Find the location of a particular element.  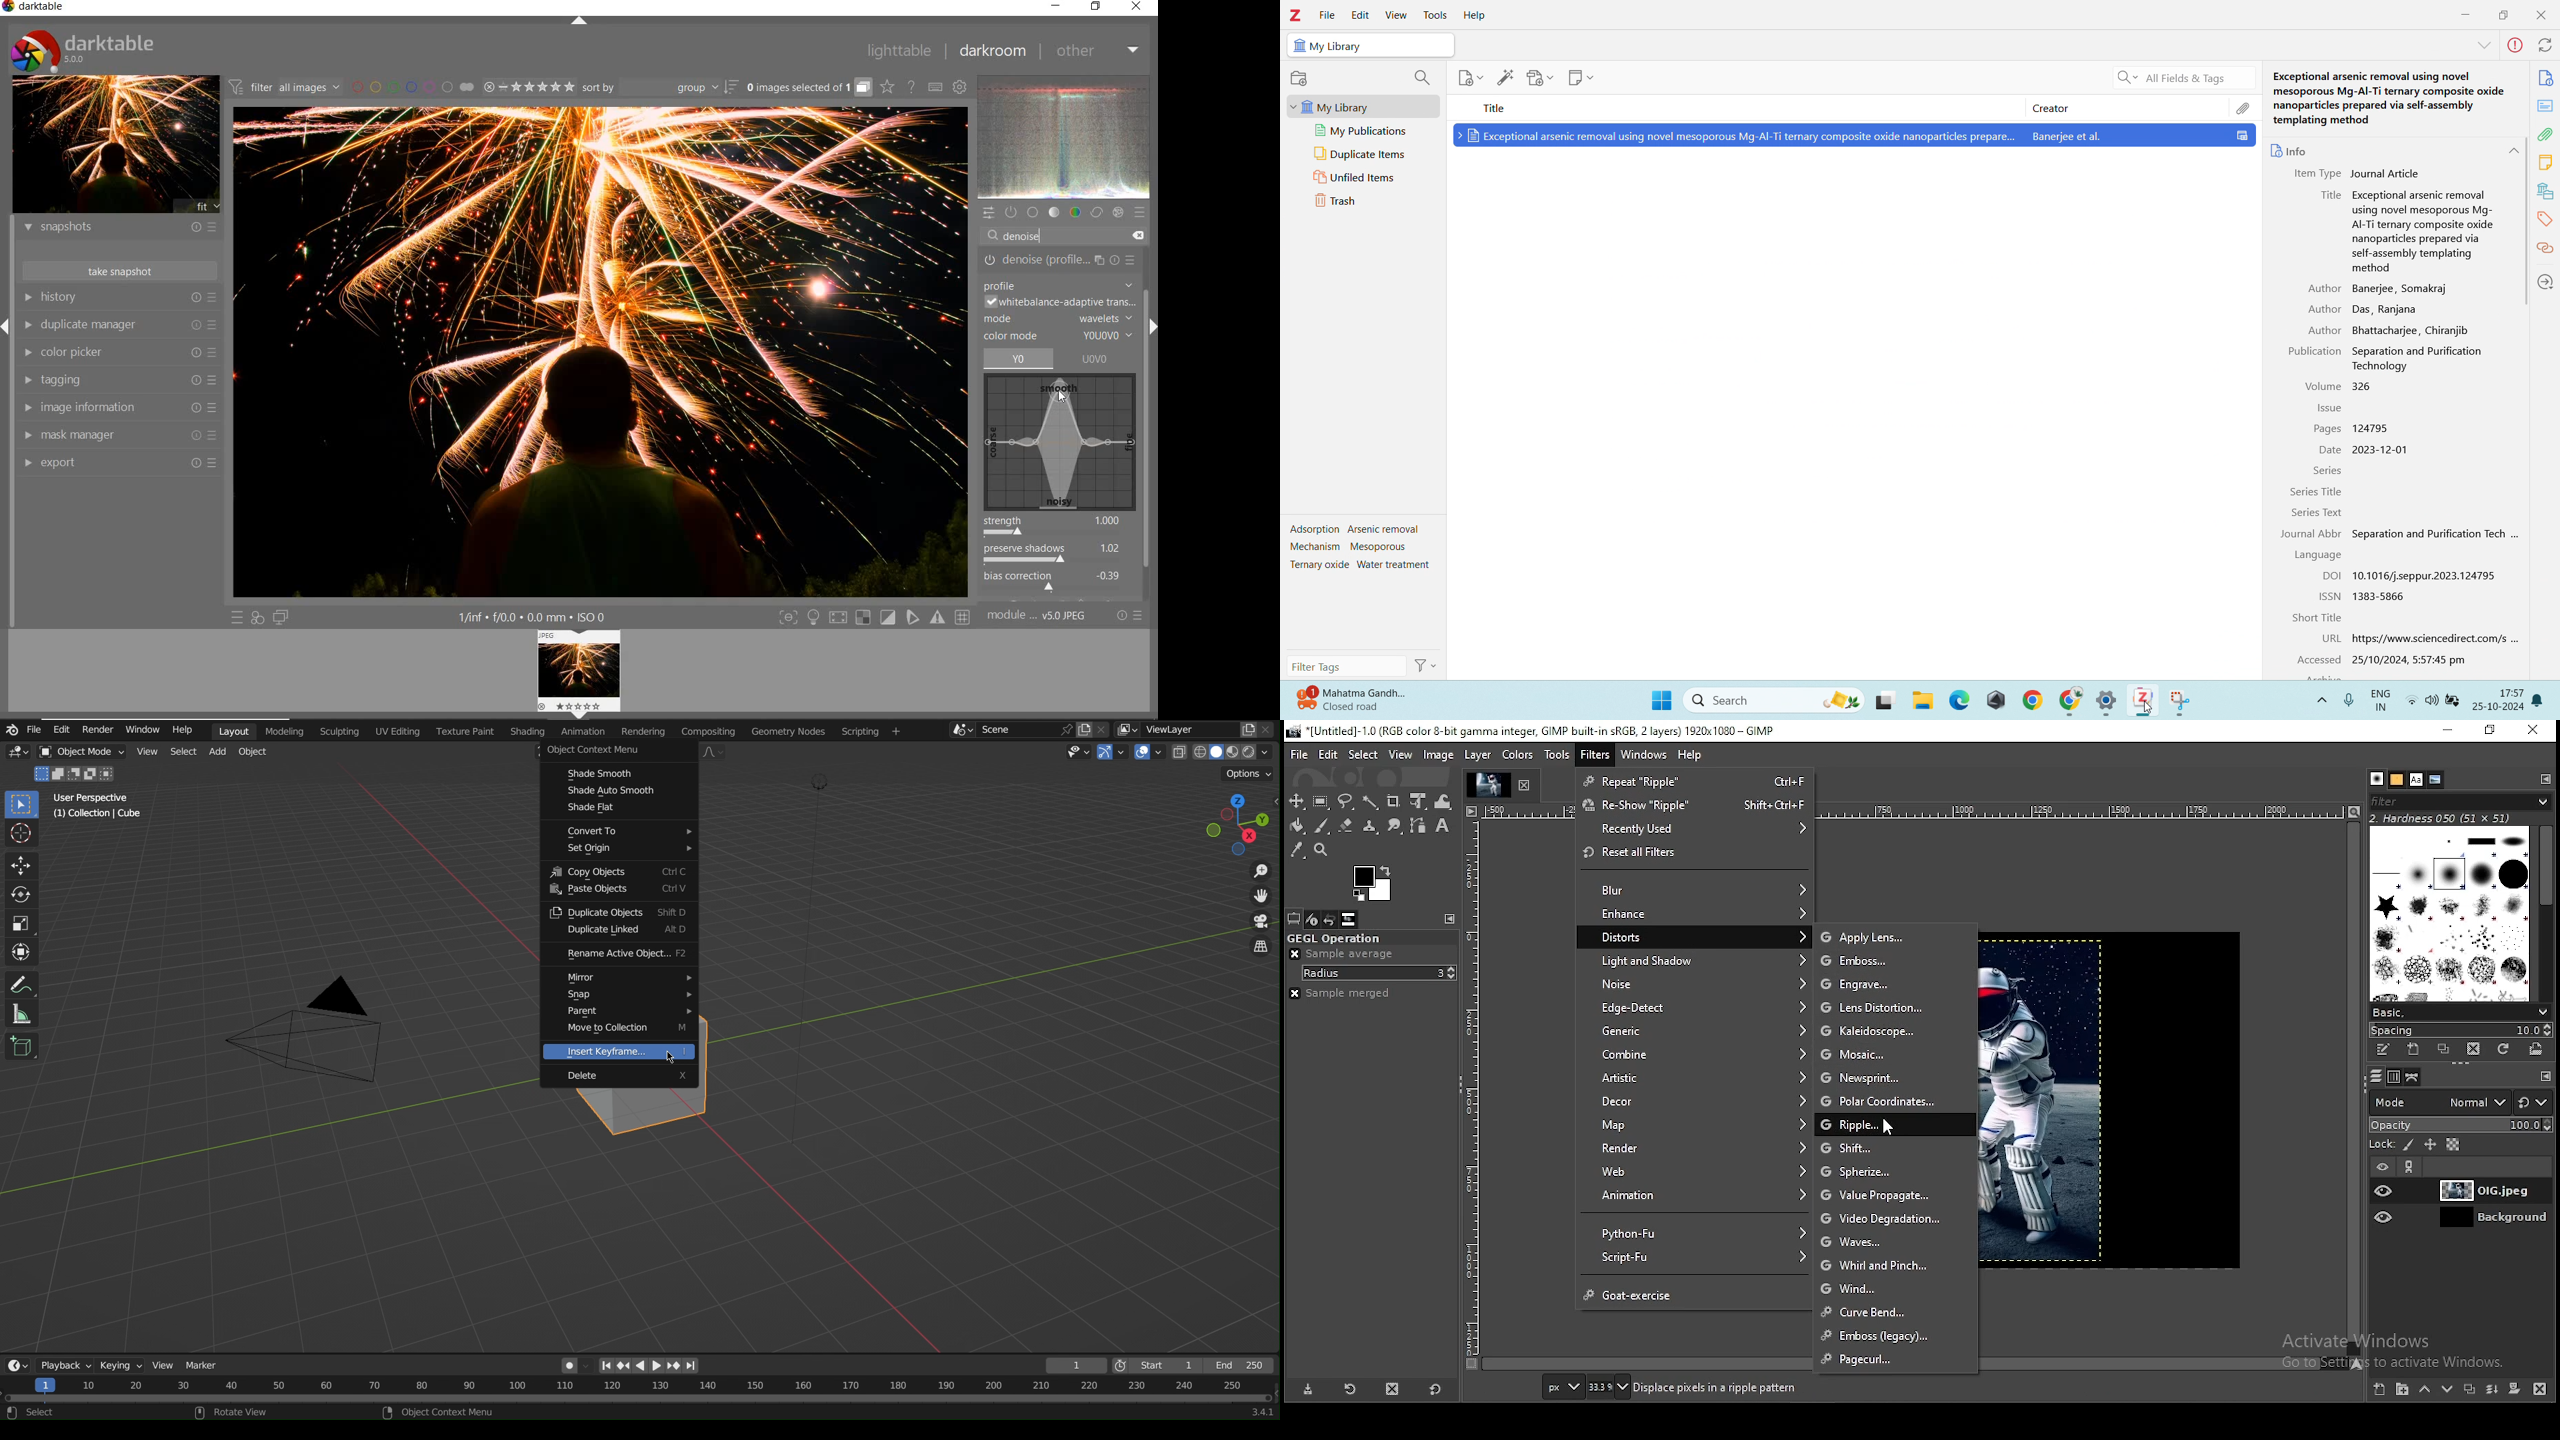

warp transform is located at coordinates (1443, 800).